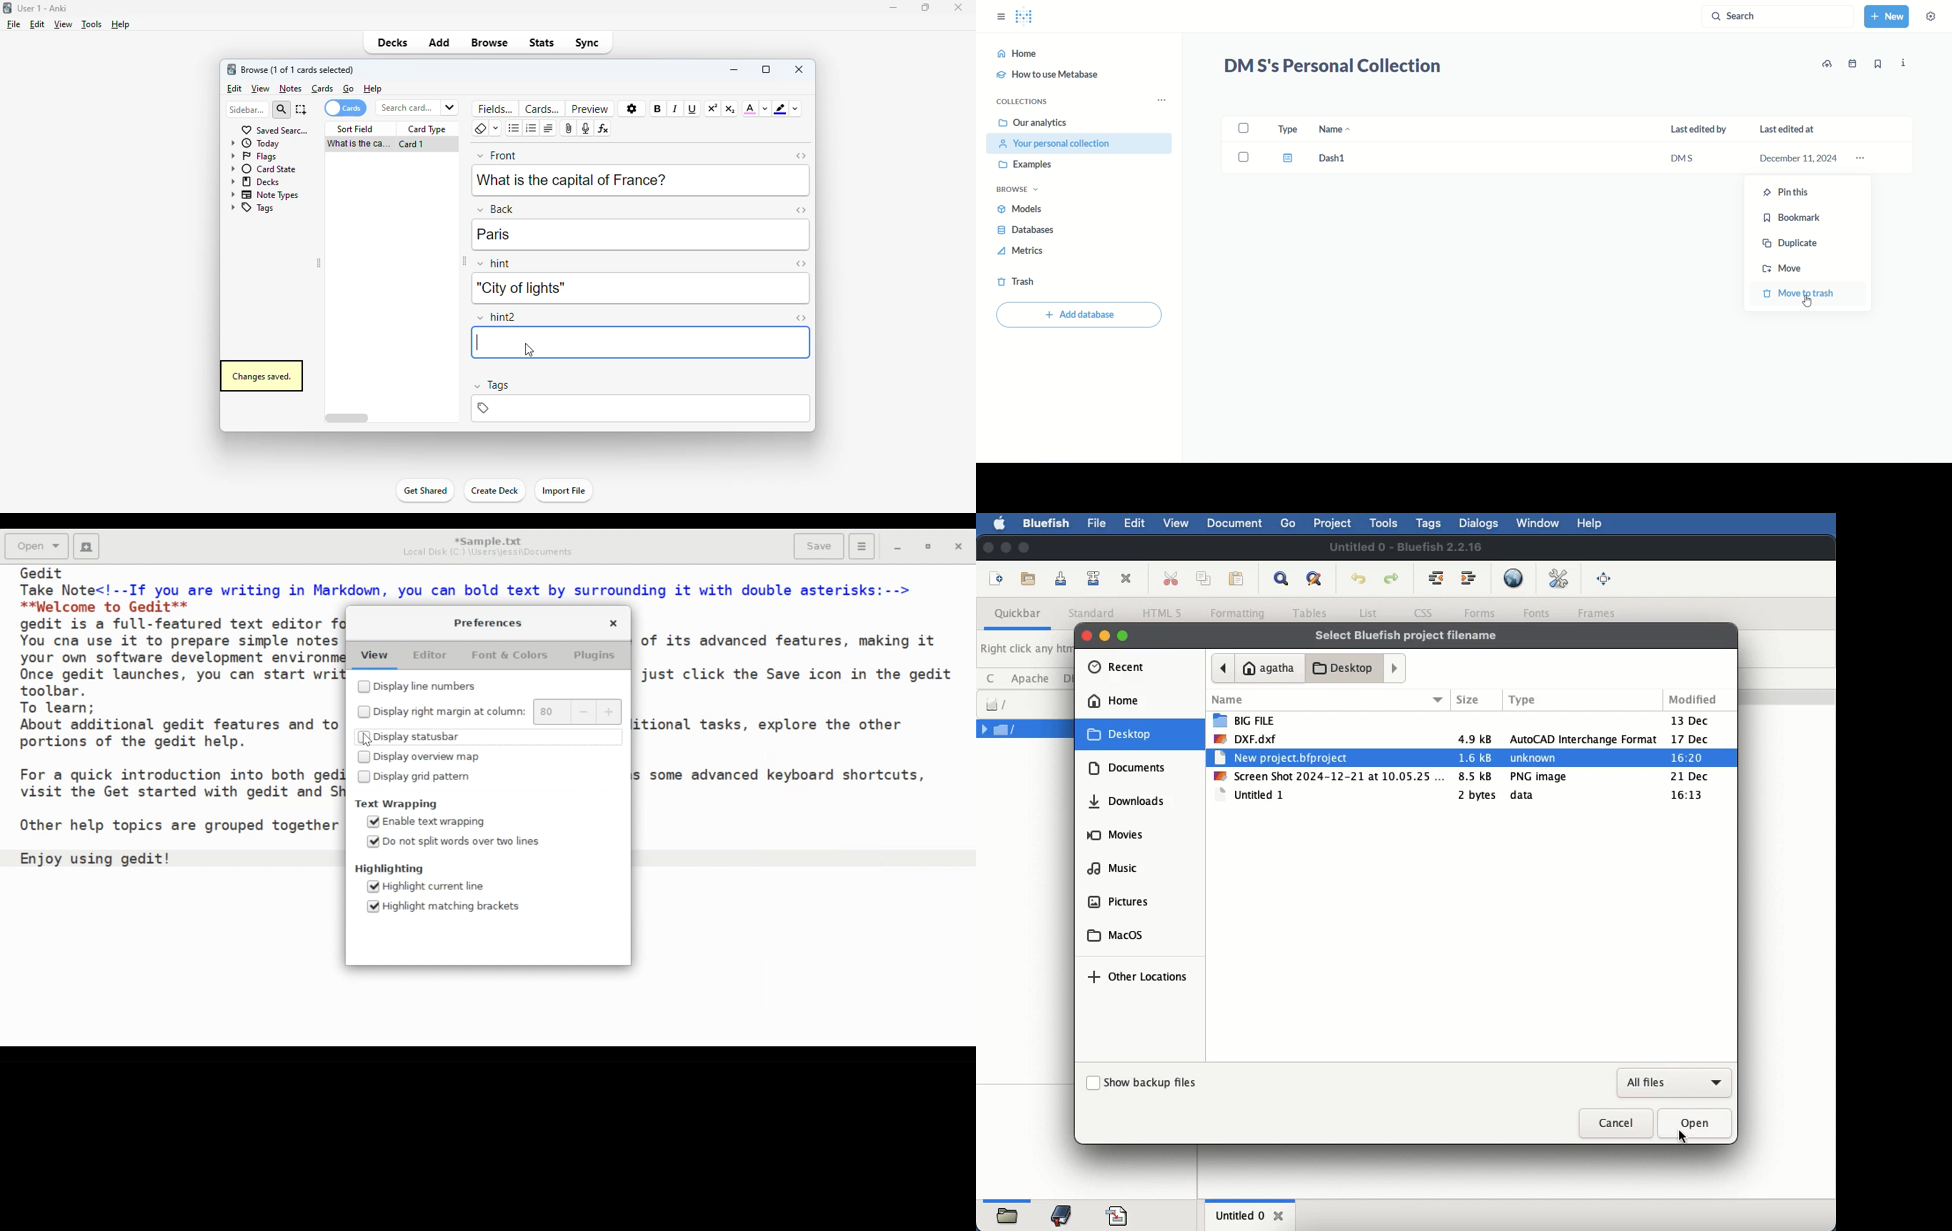  Describe the element at coordinates (639, 409) in the screenshot. I see `tags` at that location.